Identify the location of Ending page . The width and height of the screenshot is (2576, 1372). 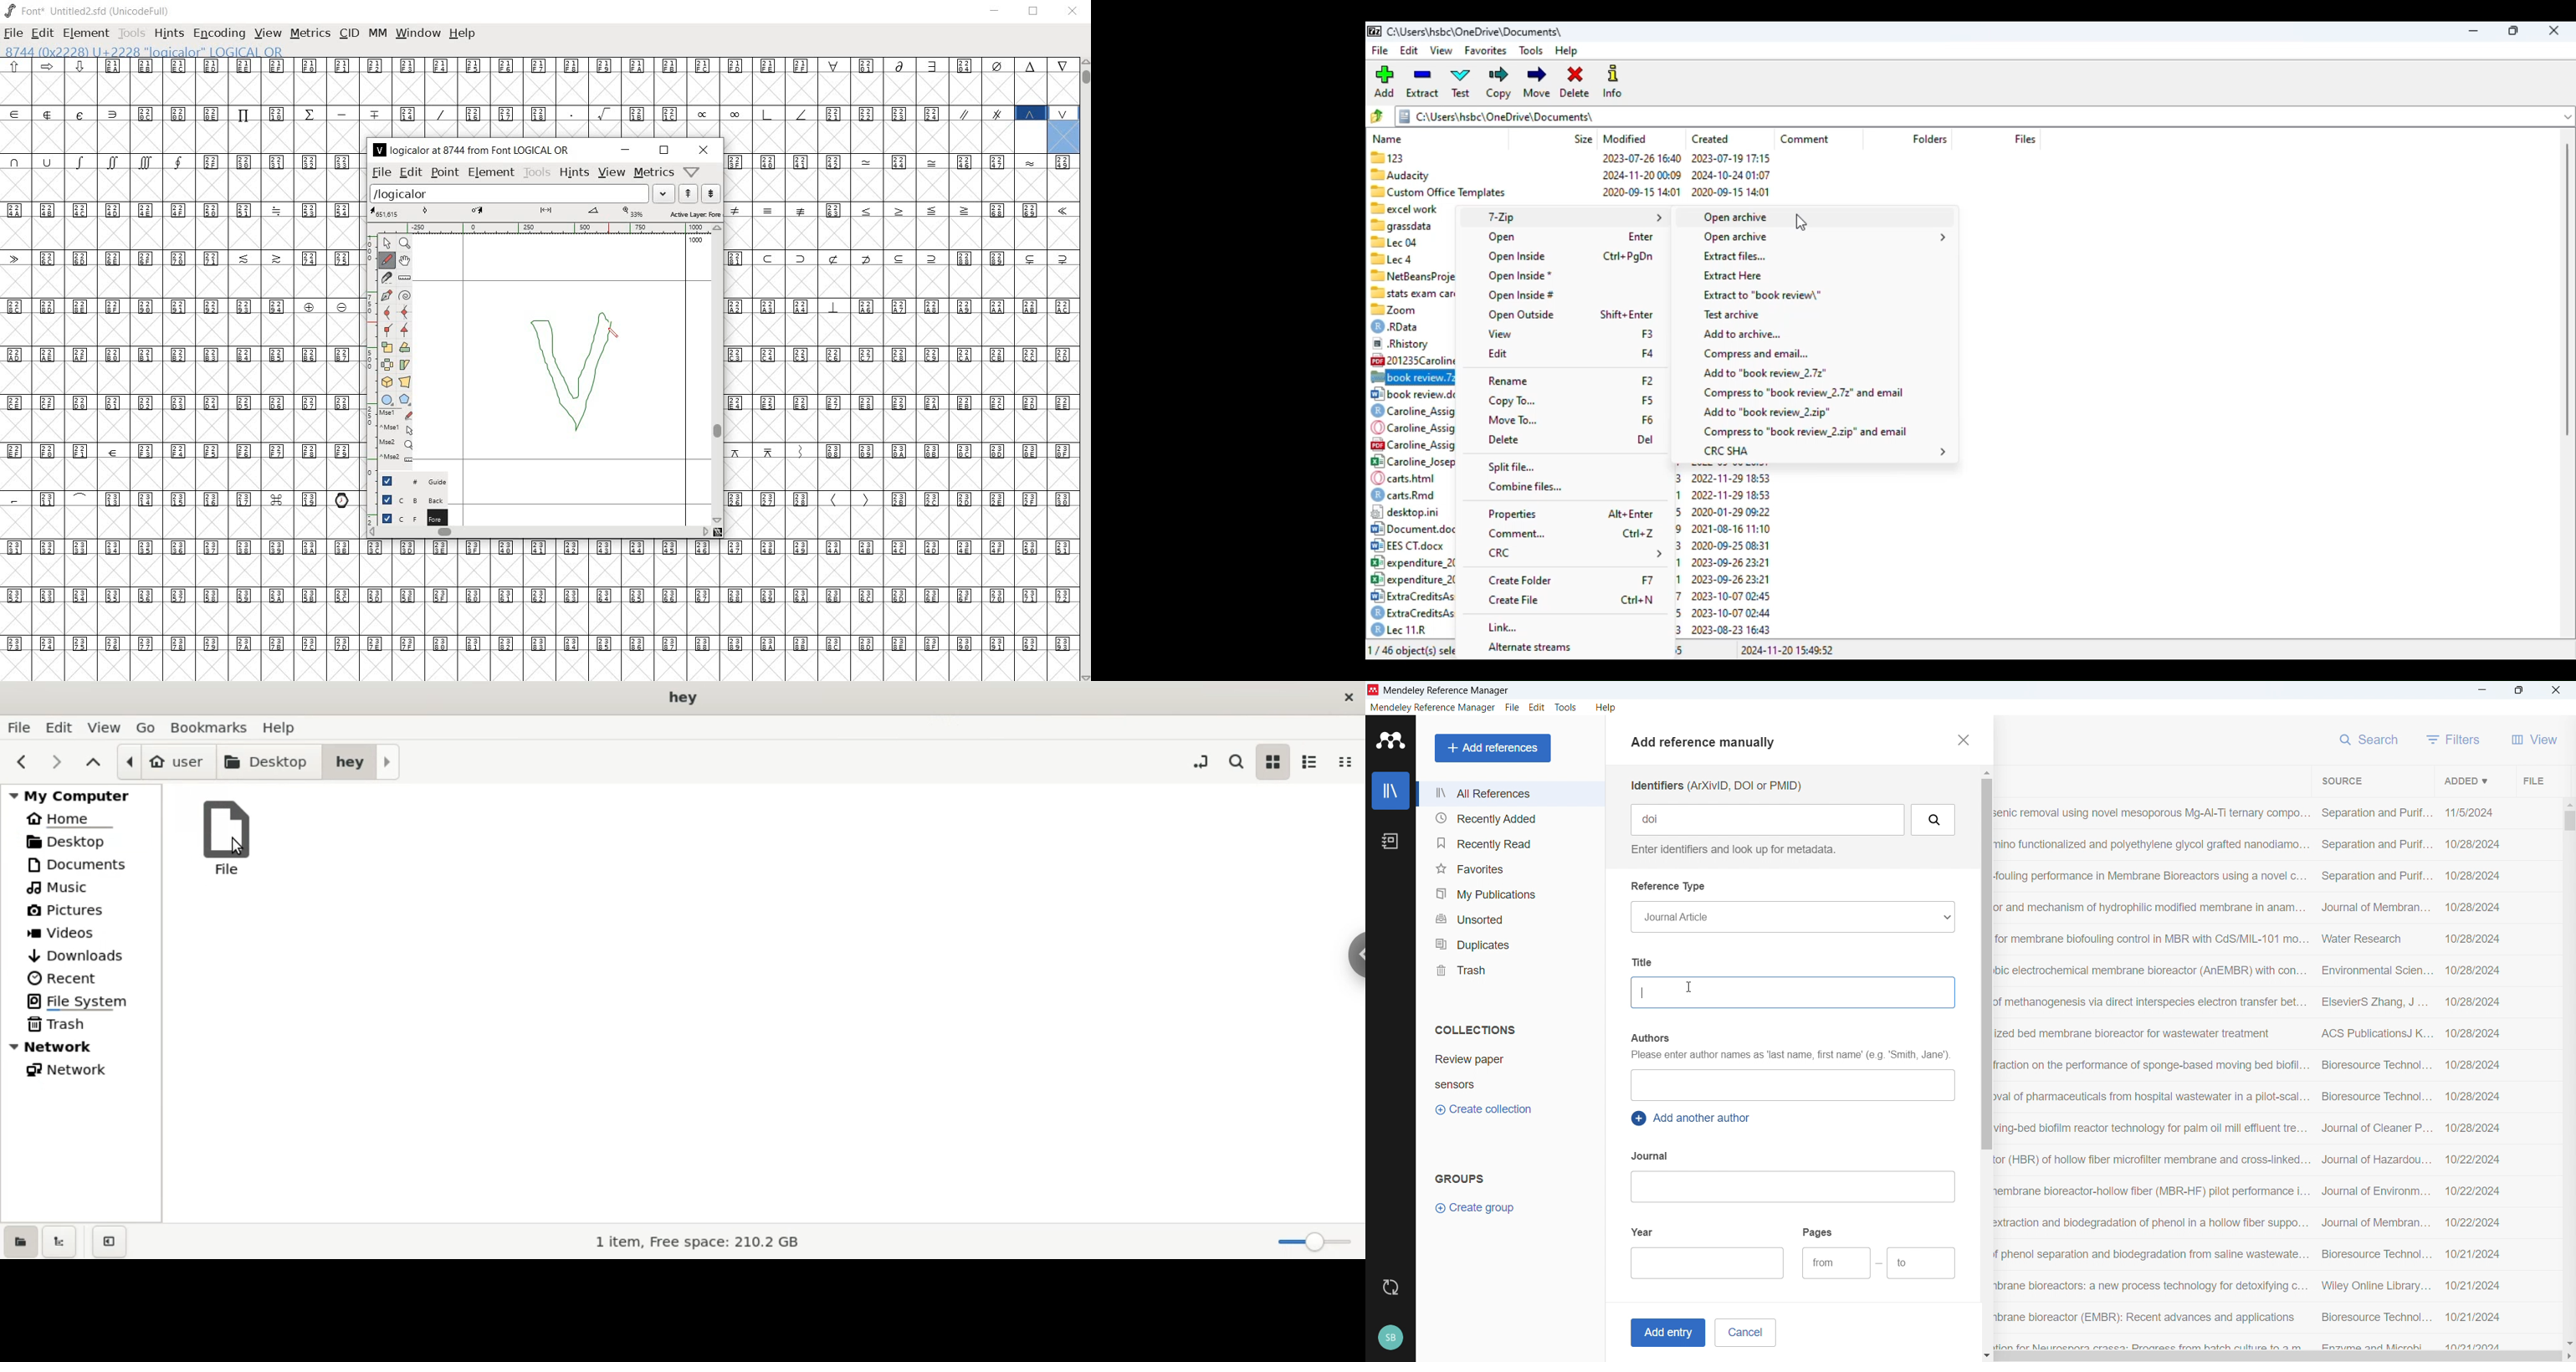
(1922, 1264).